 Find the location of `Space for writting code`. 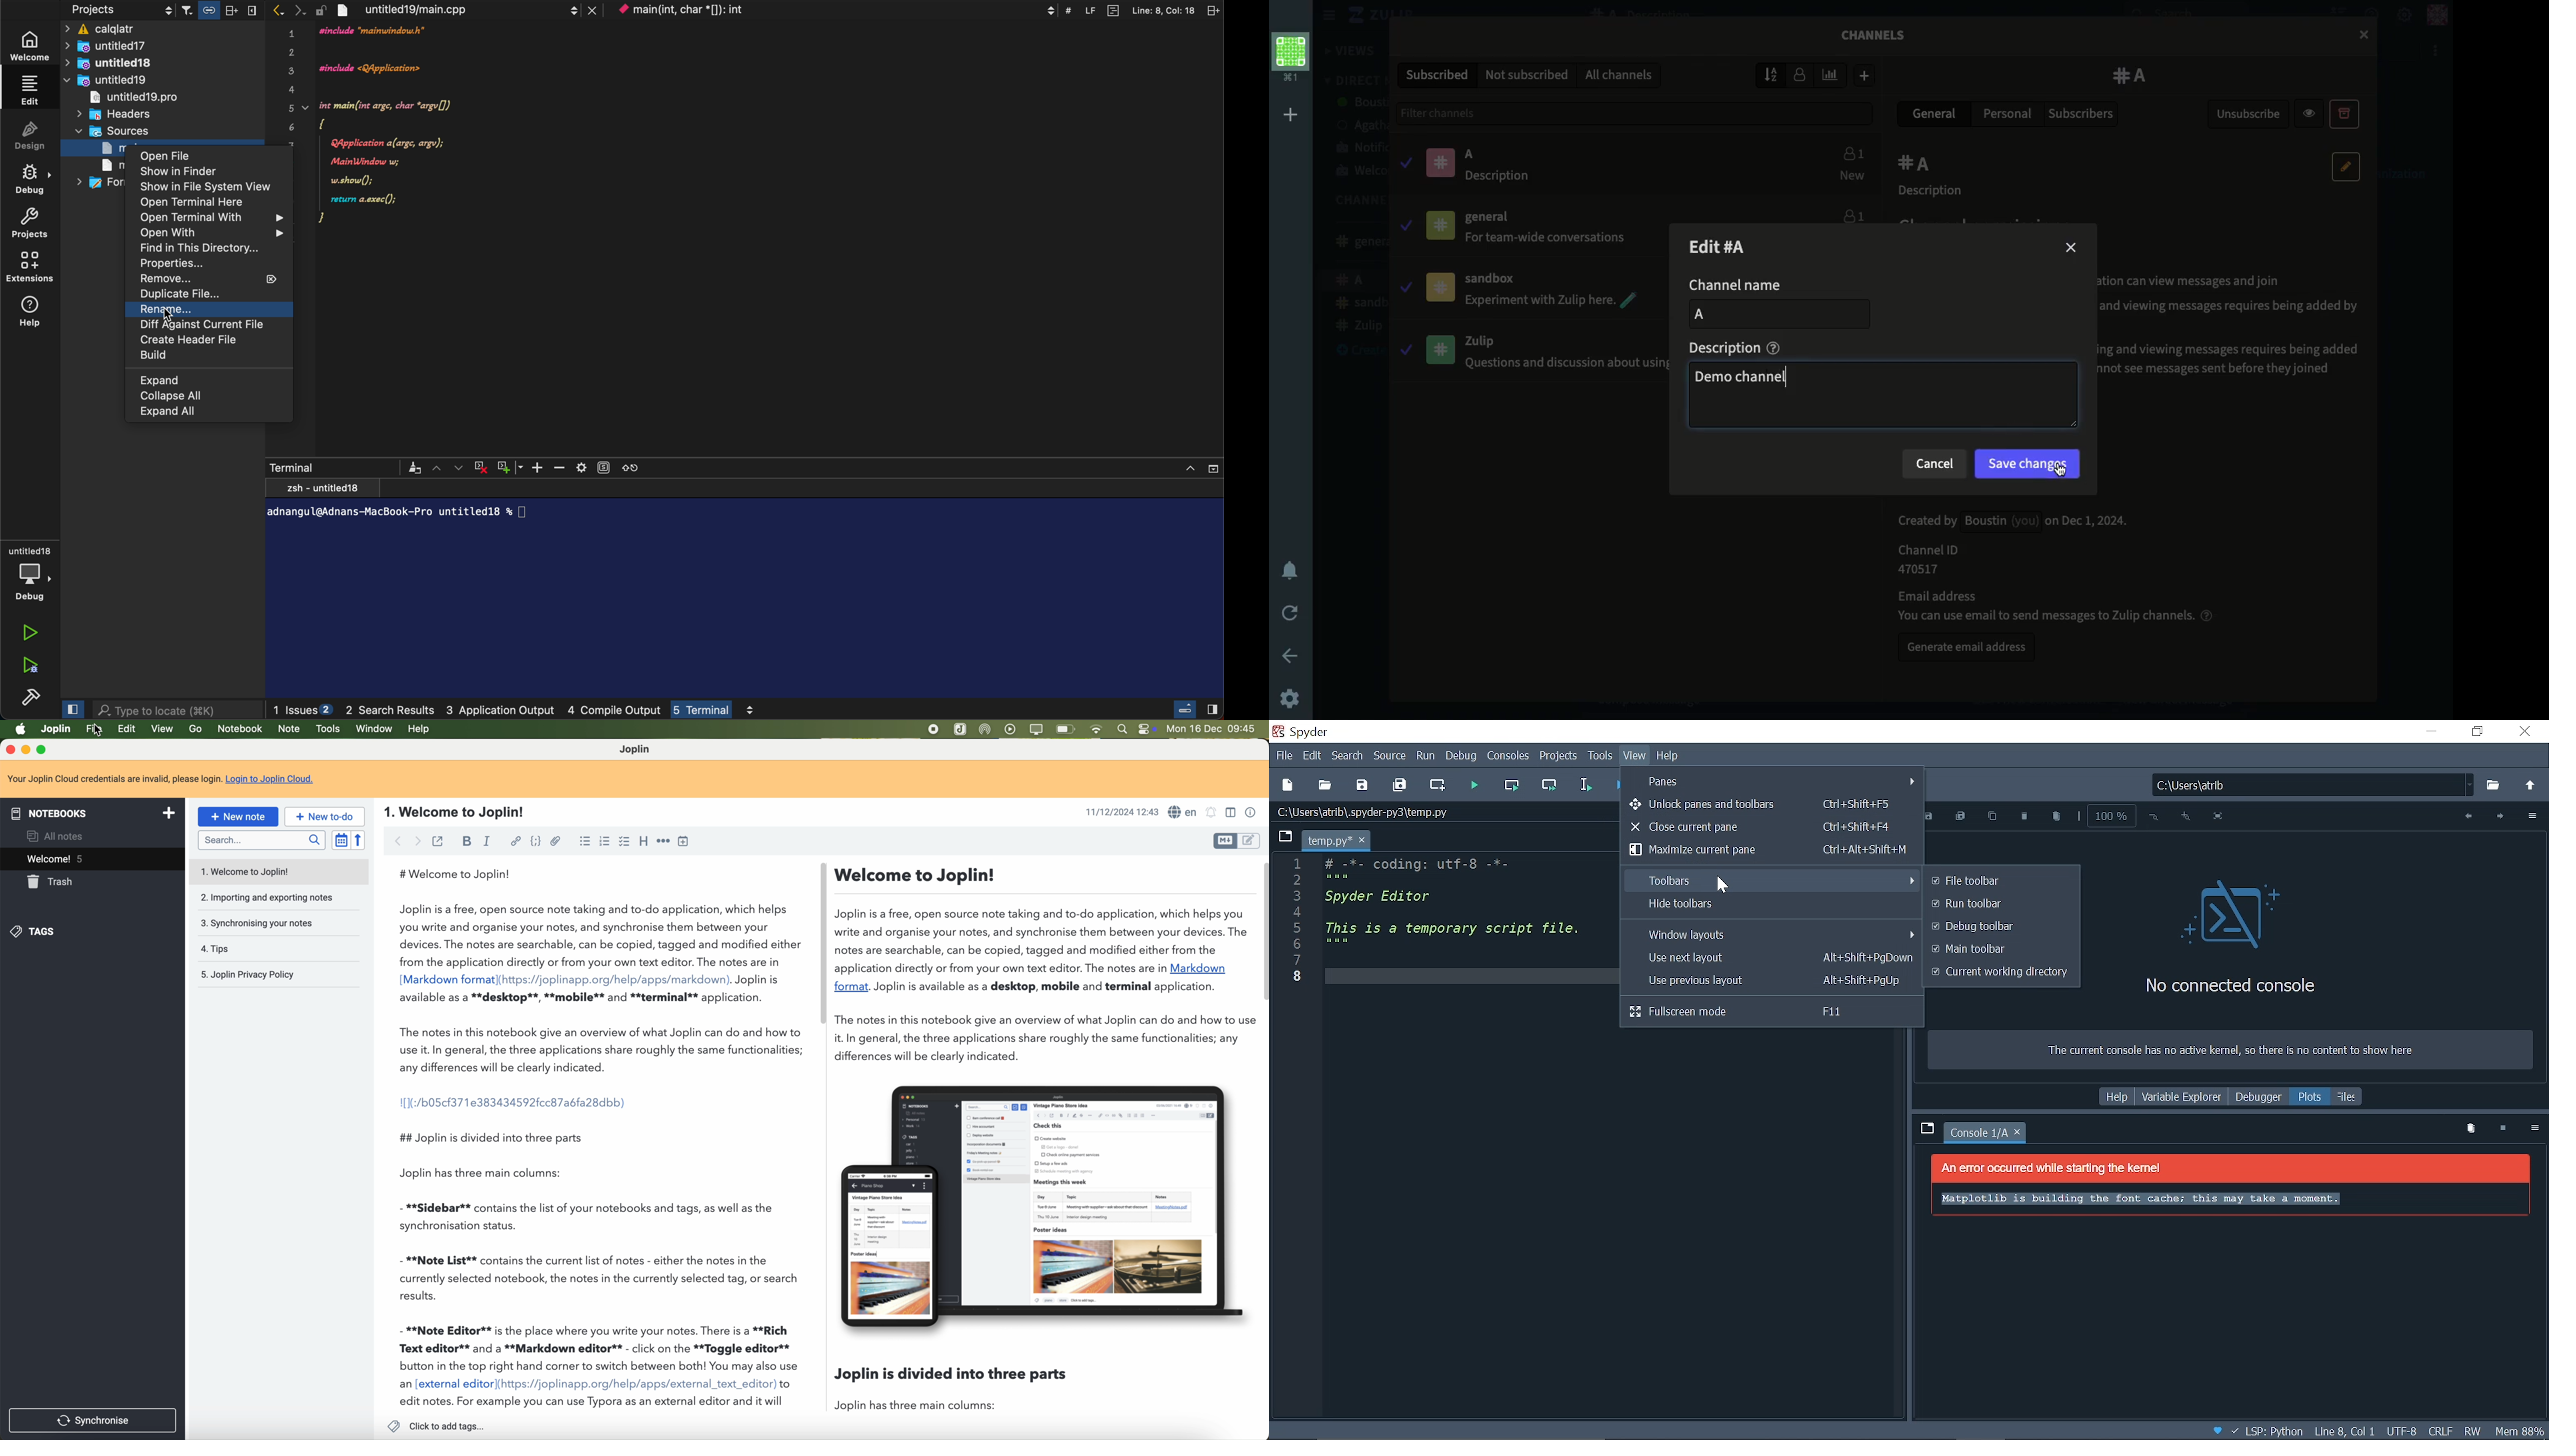

Space for writting code is located at coordinates (1460, 1101).